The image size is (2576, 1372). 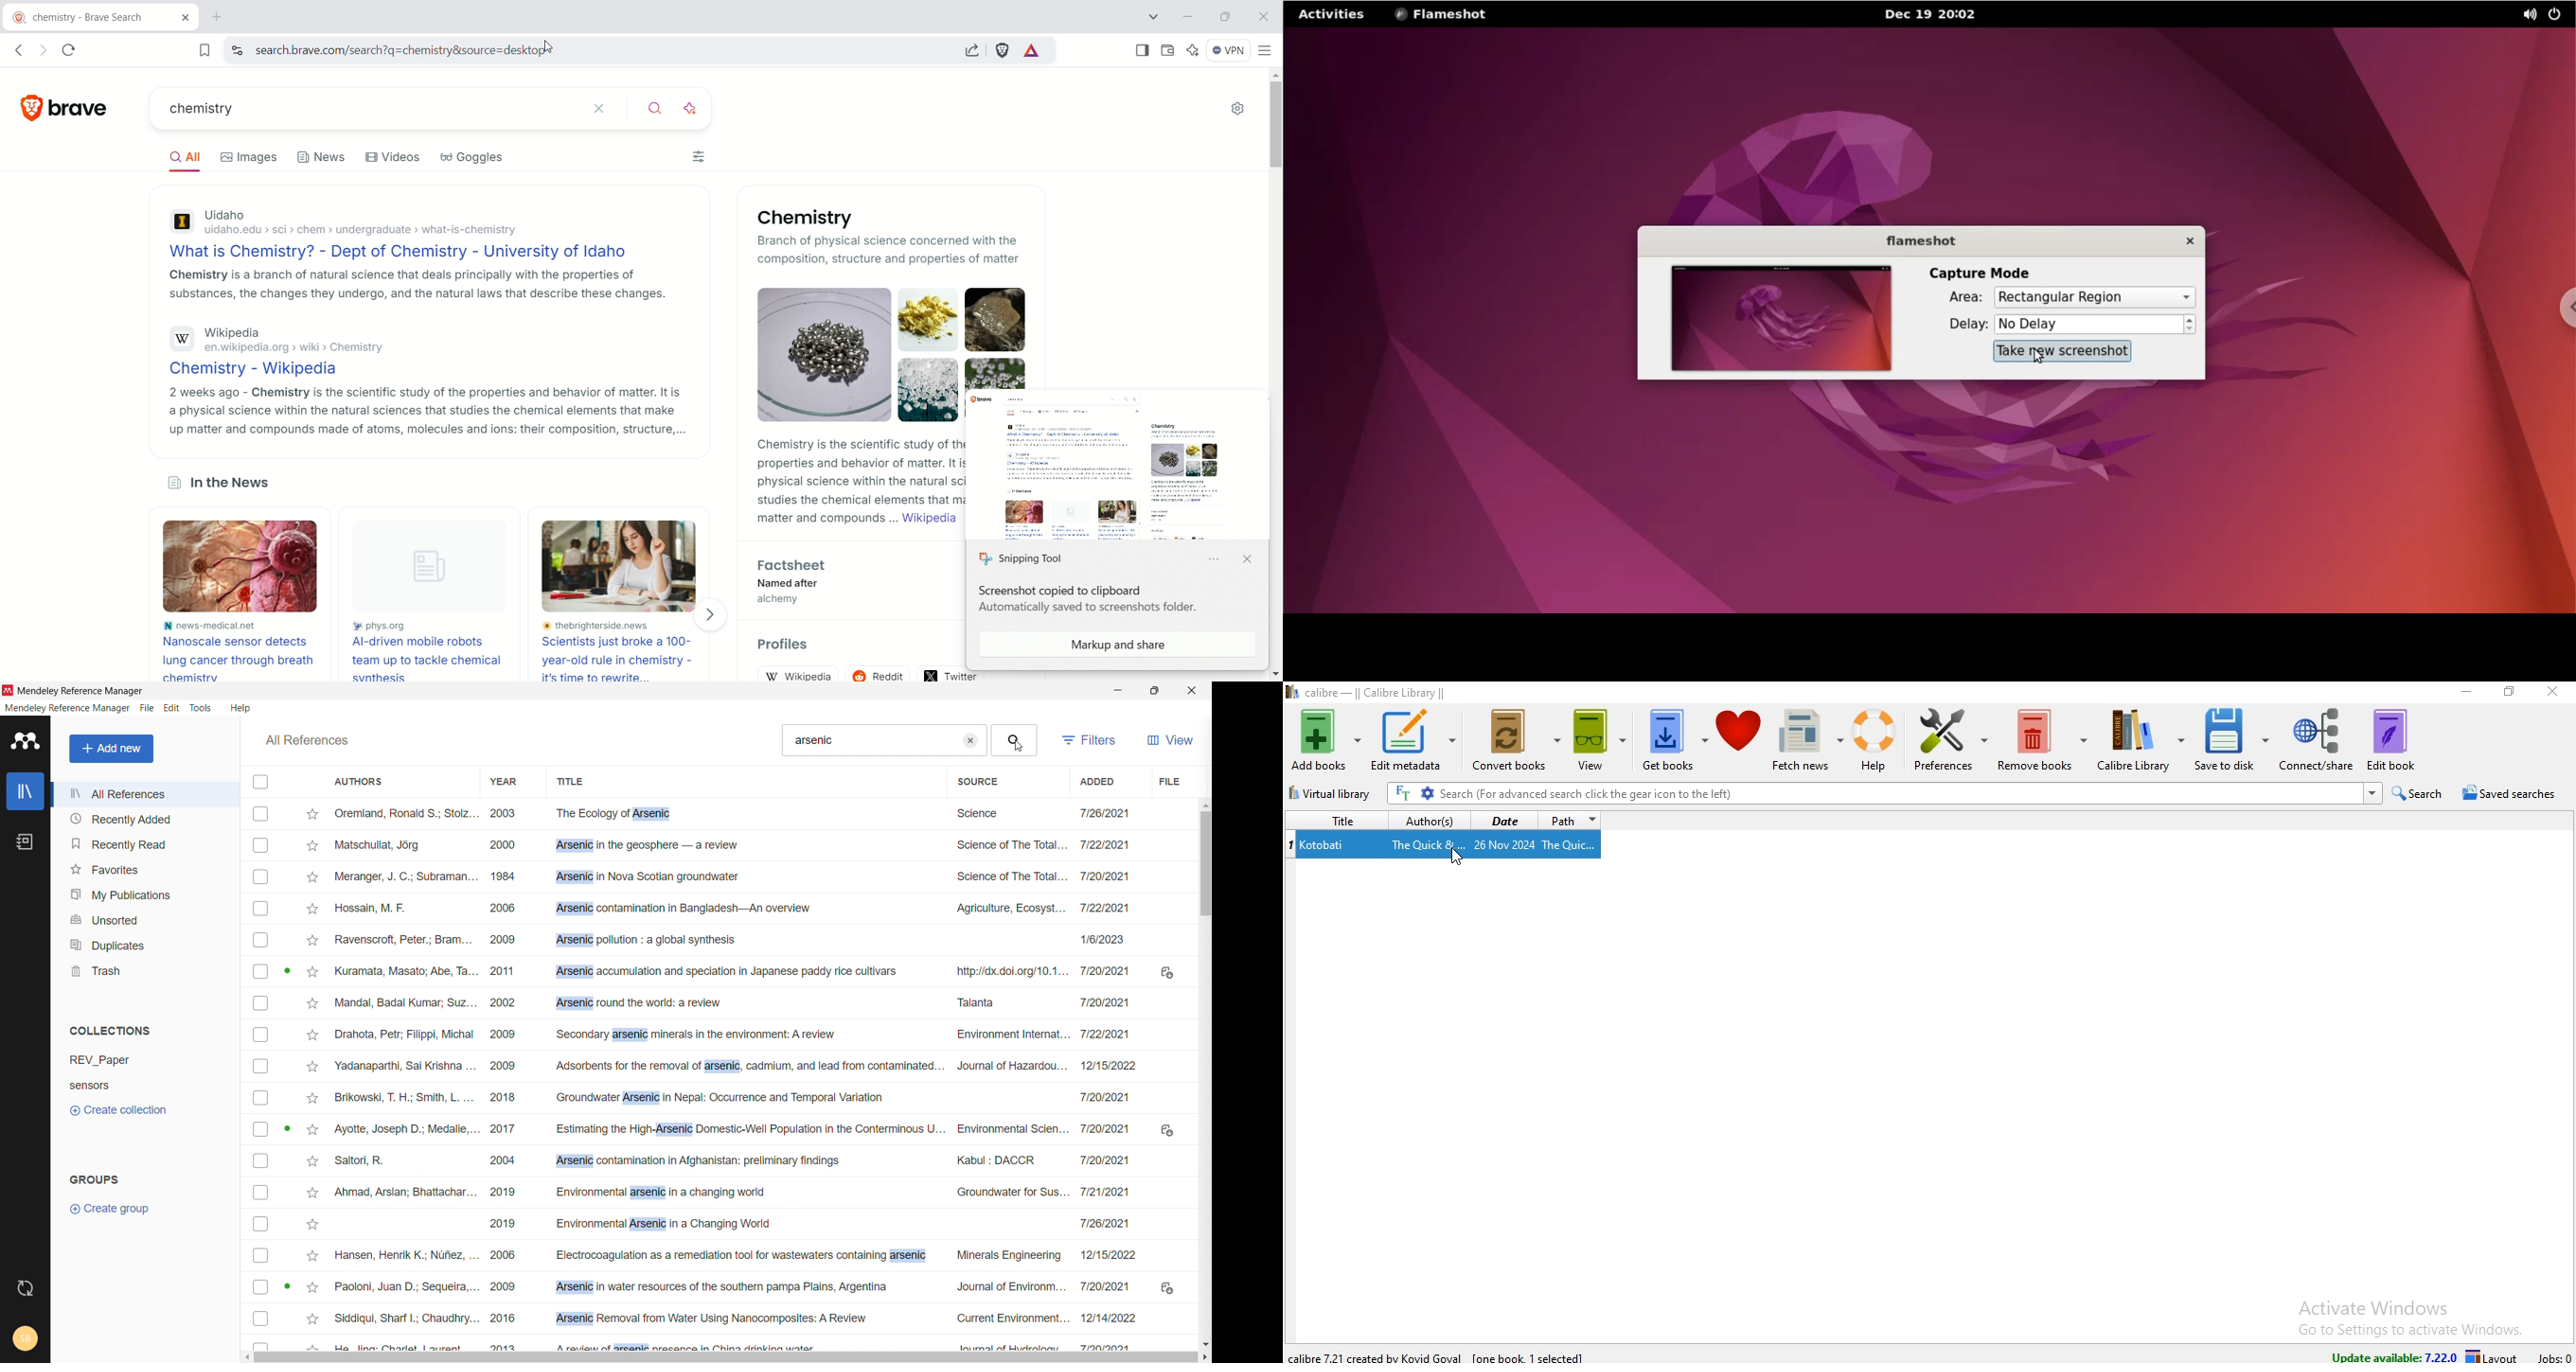 What do you see at coordinates (1204, 1342) in the screenshot?
I see `scroll down` at bounding box center [1204, 1342].